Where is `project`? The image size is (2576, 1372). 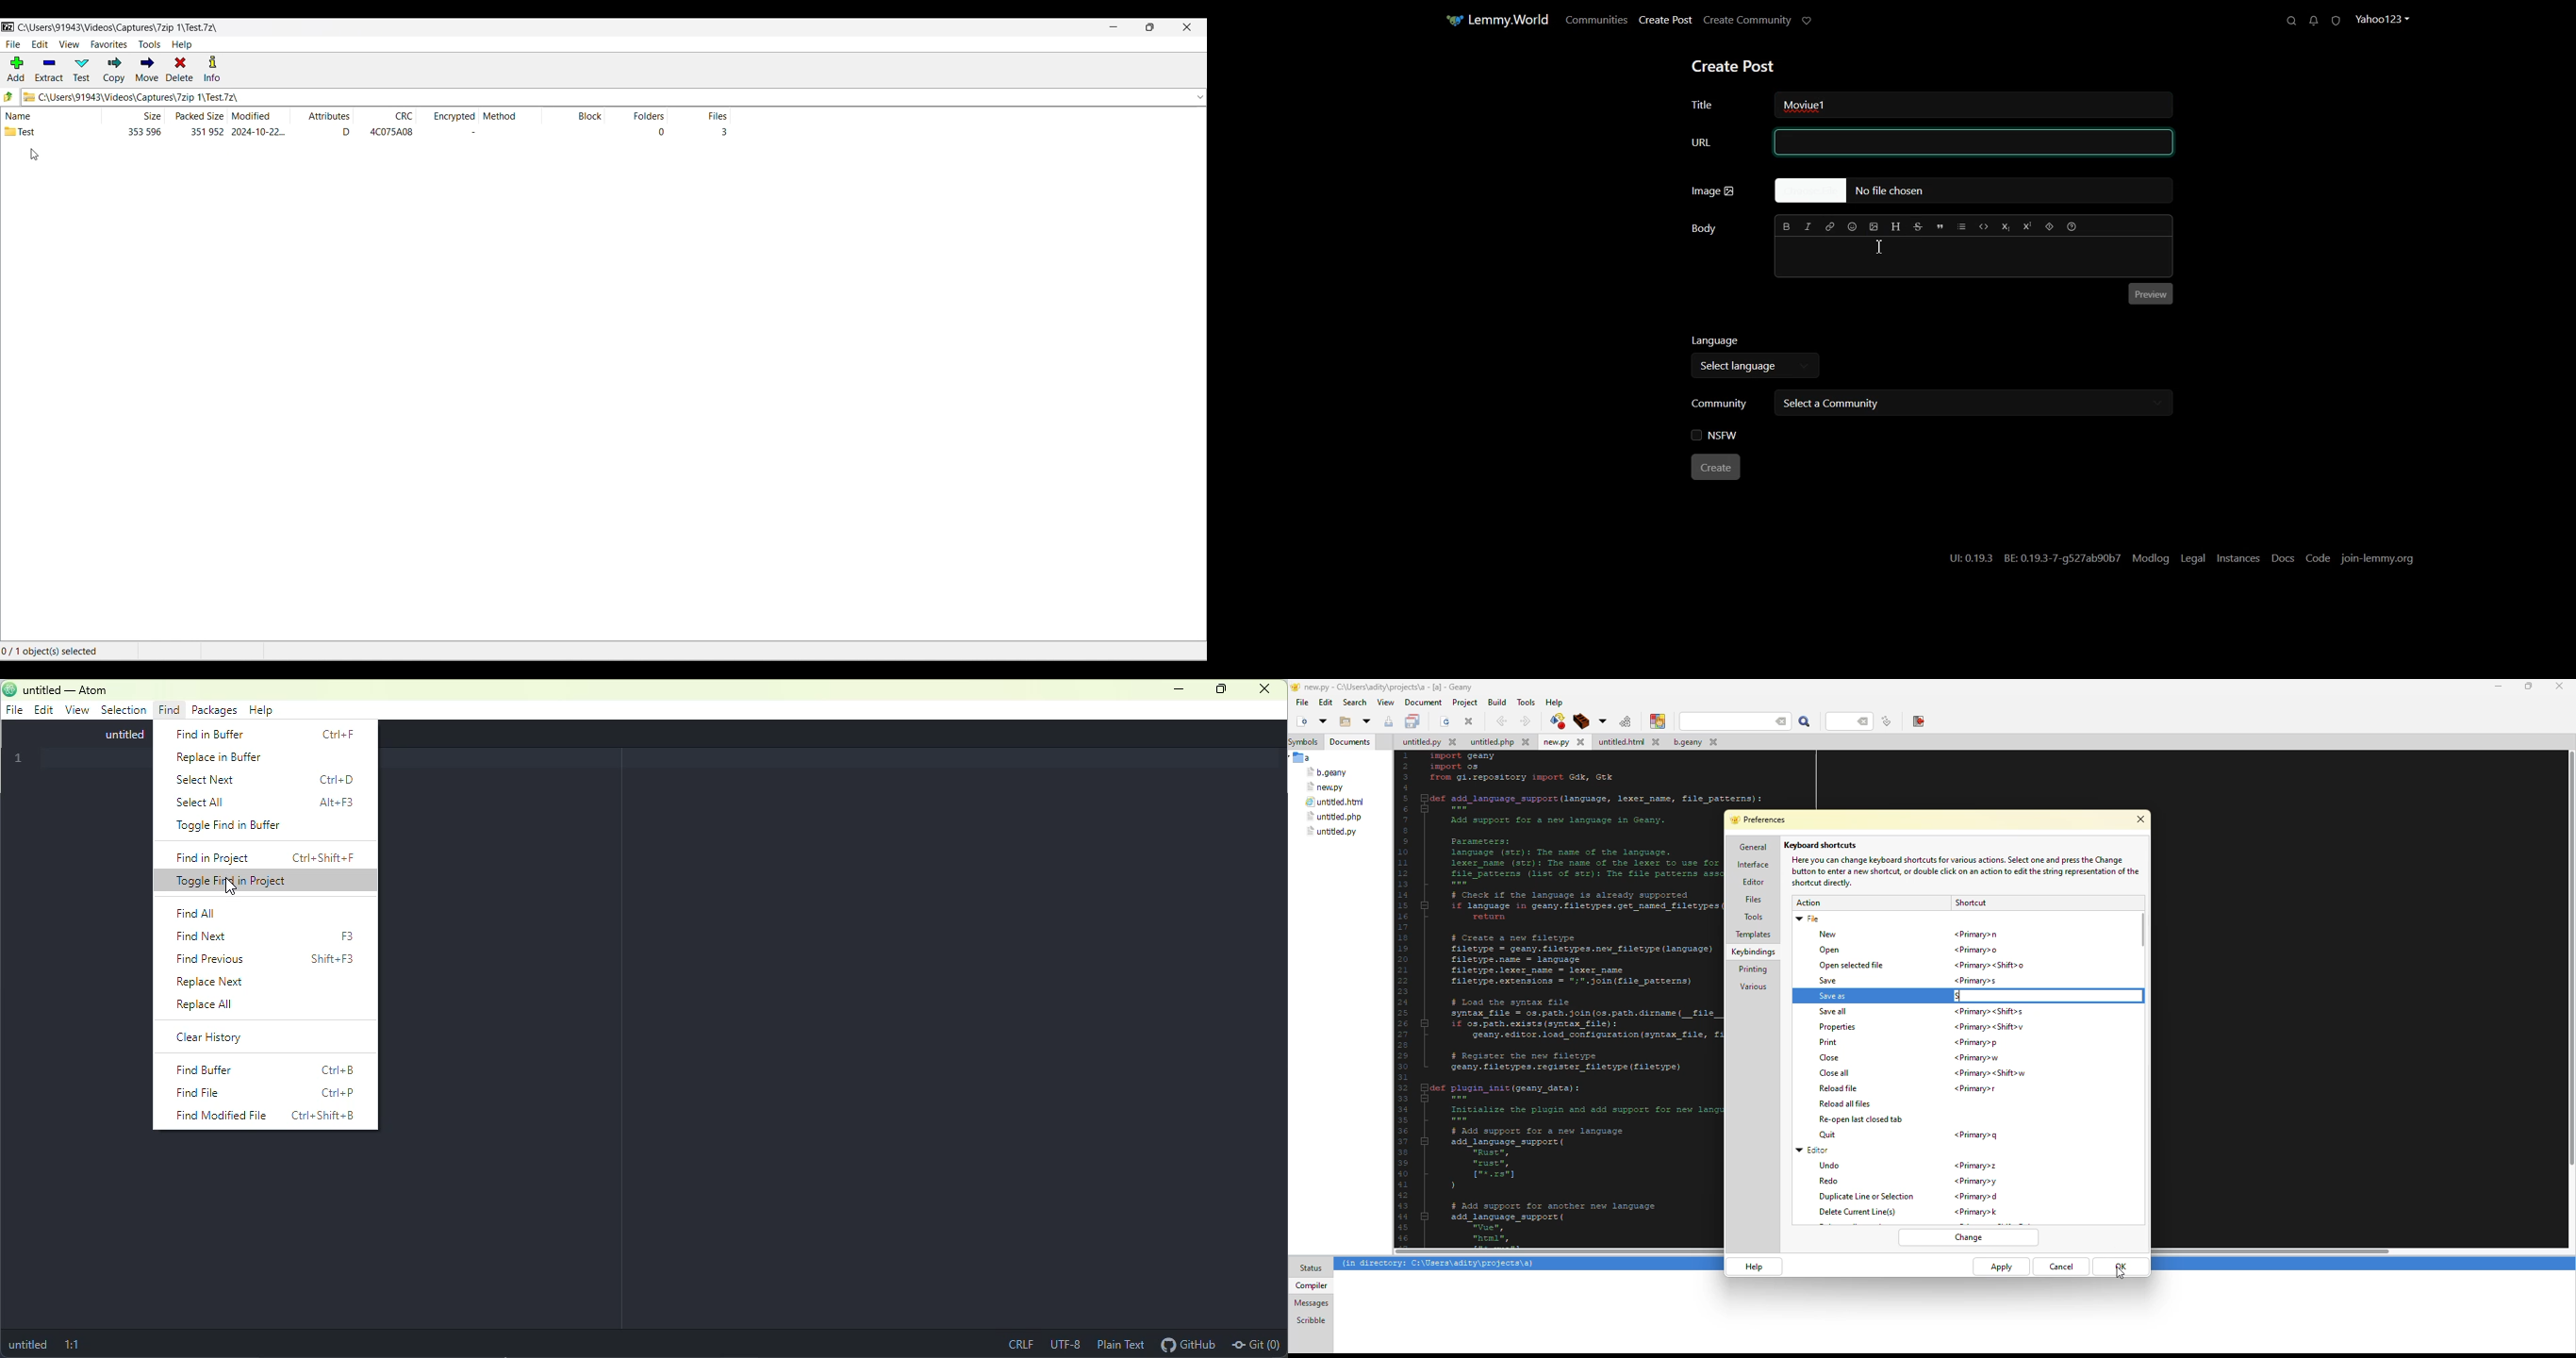
project is located at coordinates (1464, 702).